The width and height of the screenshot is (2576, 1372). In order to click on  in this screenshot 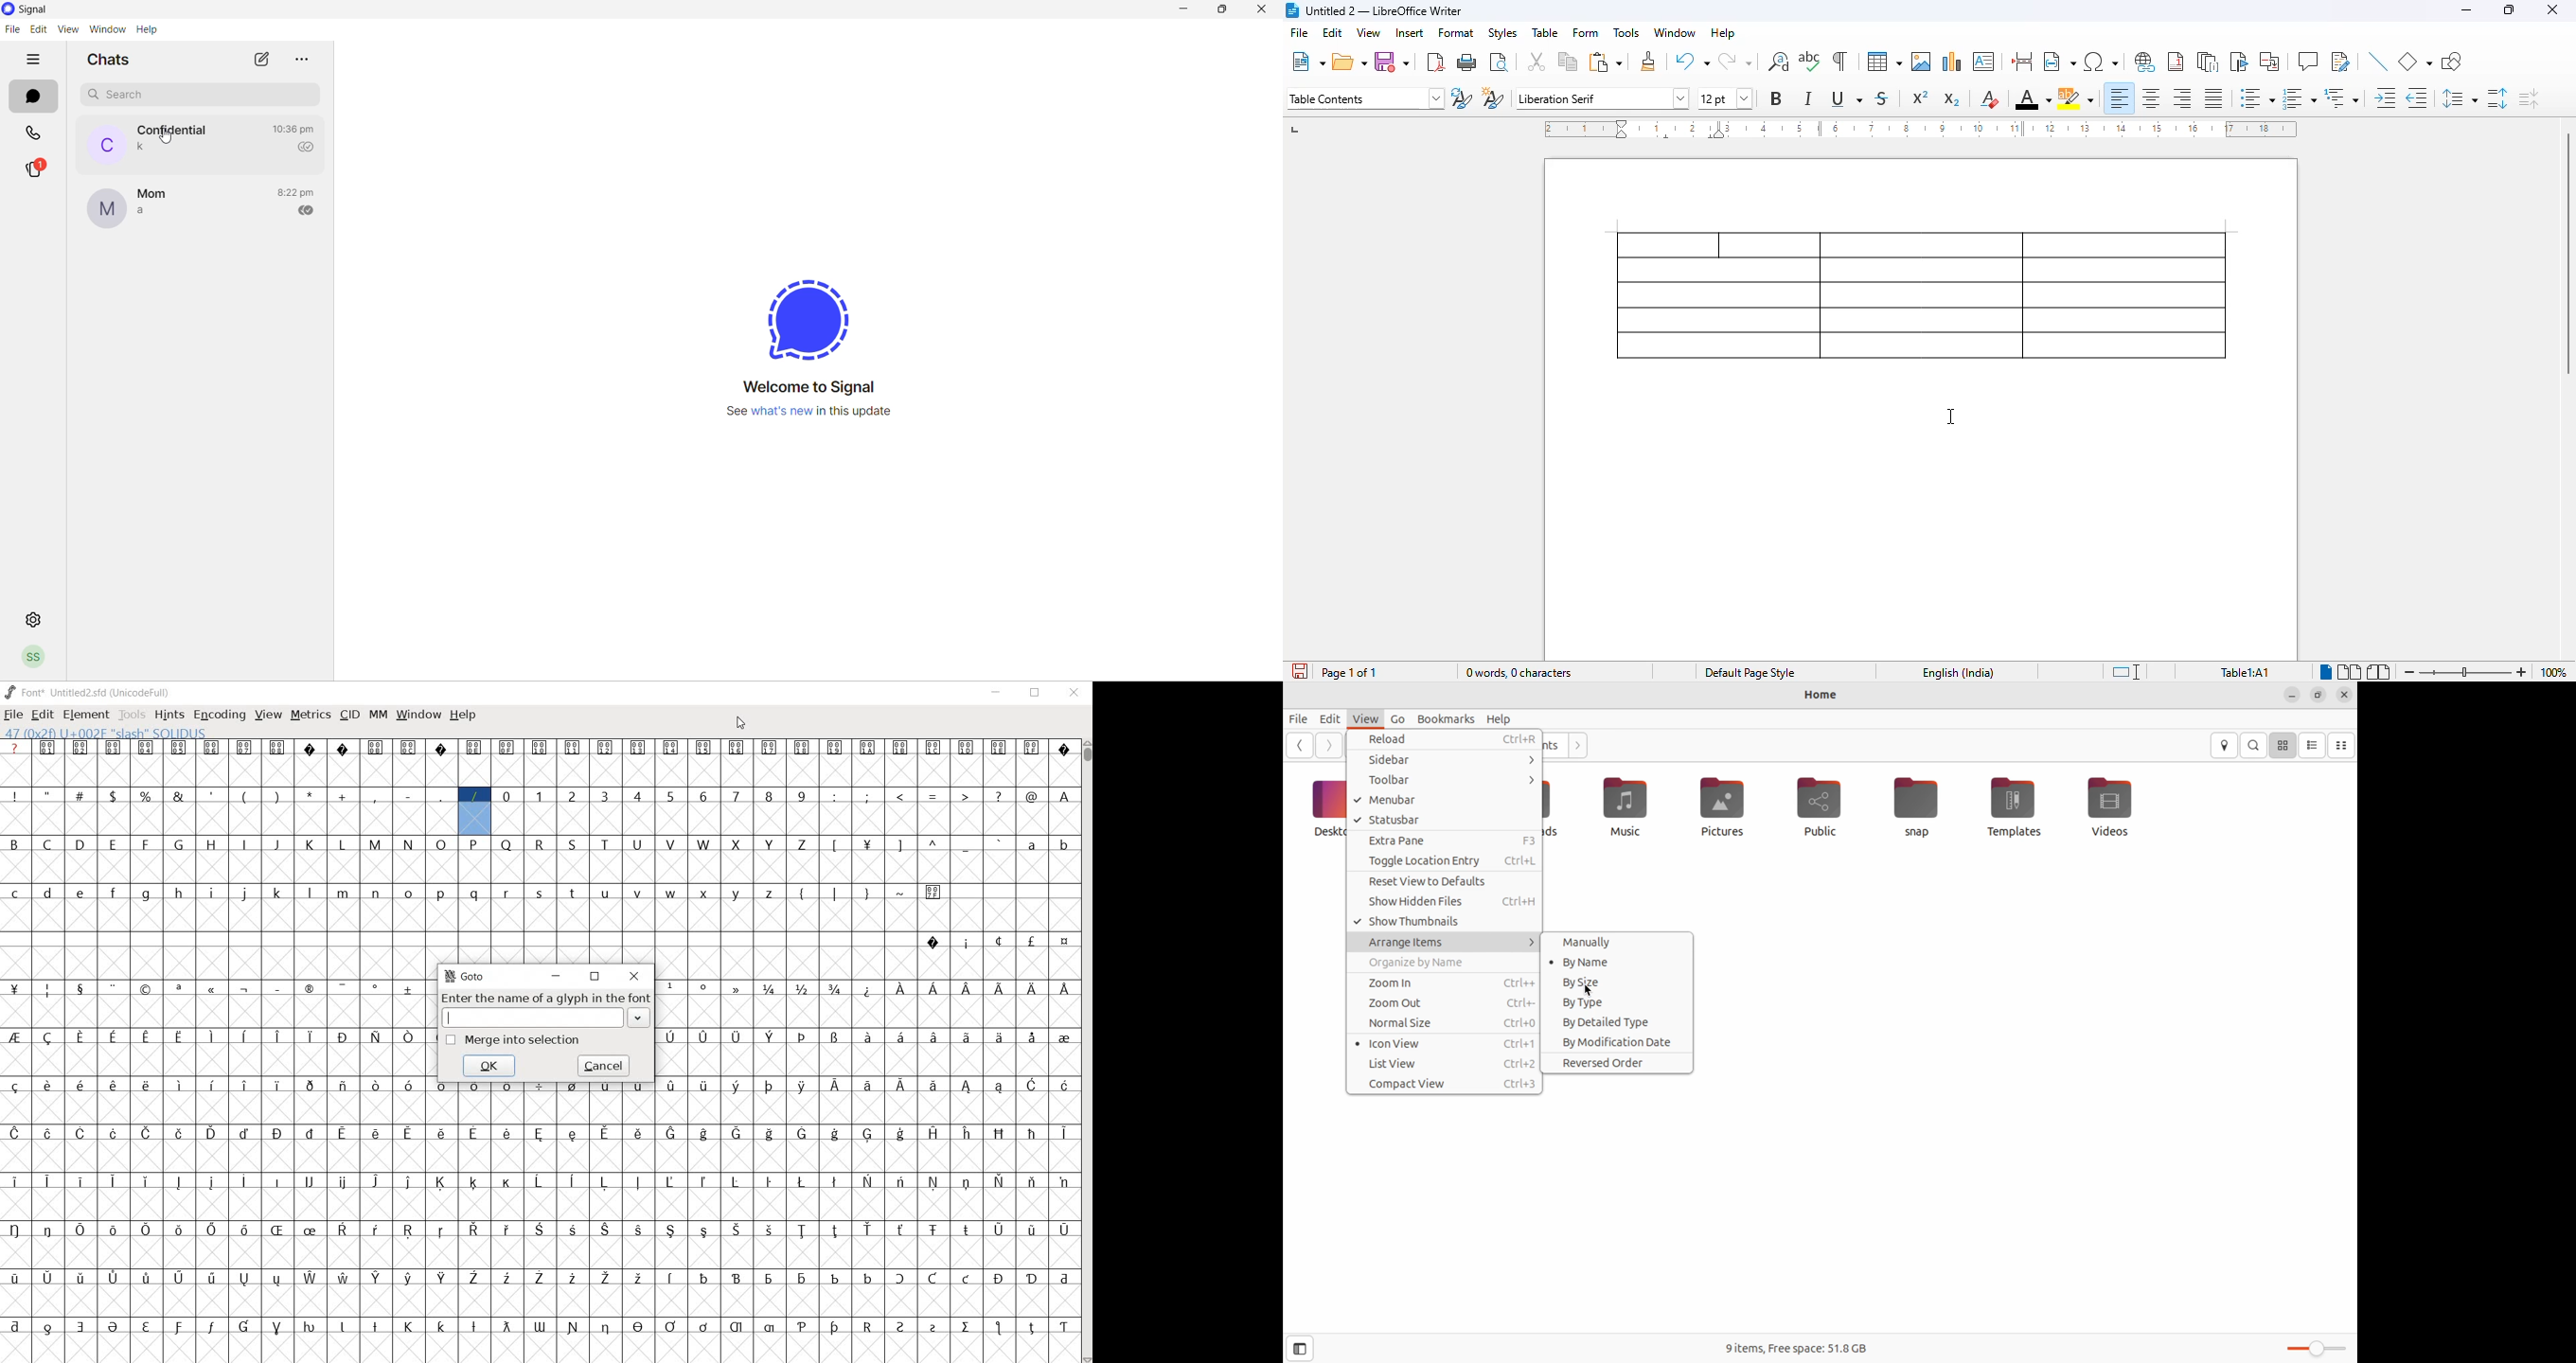, I will do `click(2465, 671)`.